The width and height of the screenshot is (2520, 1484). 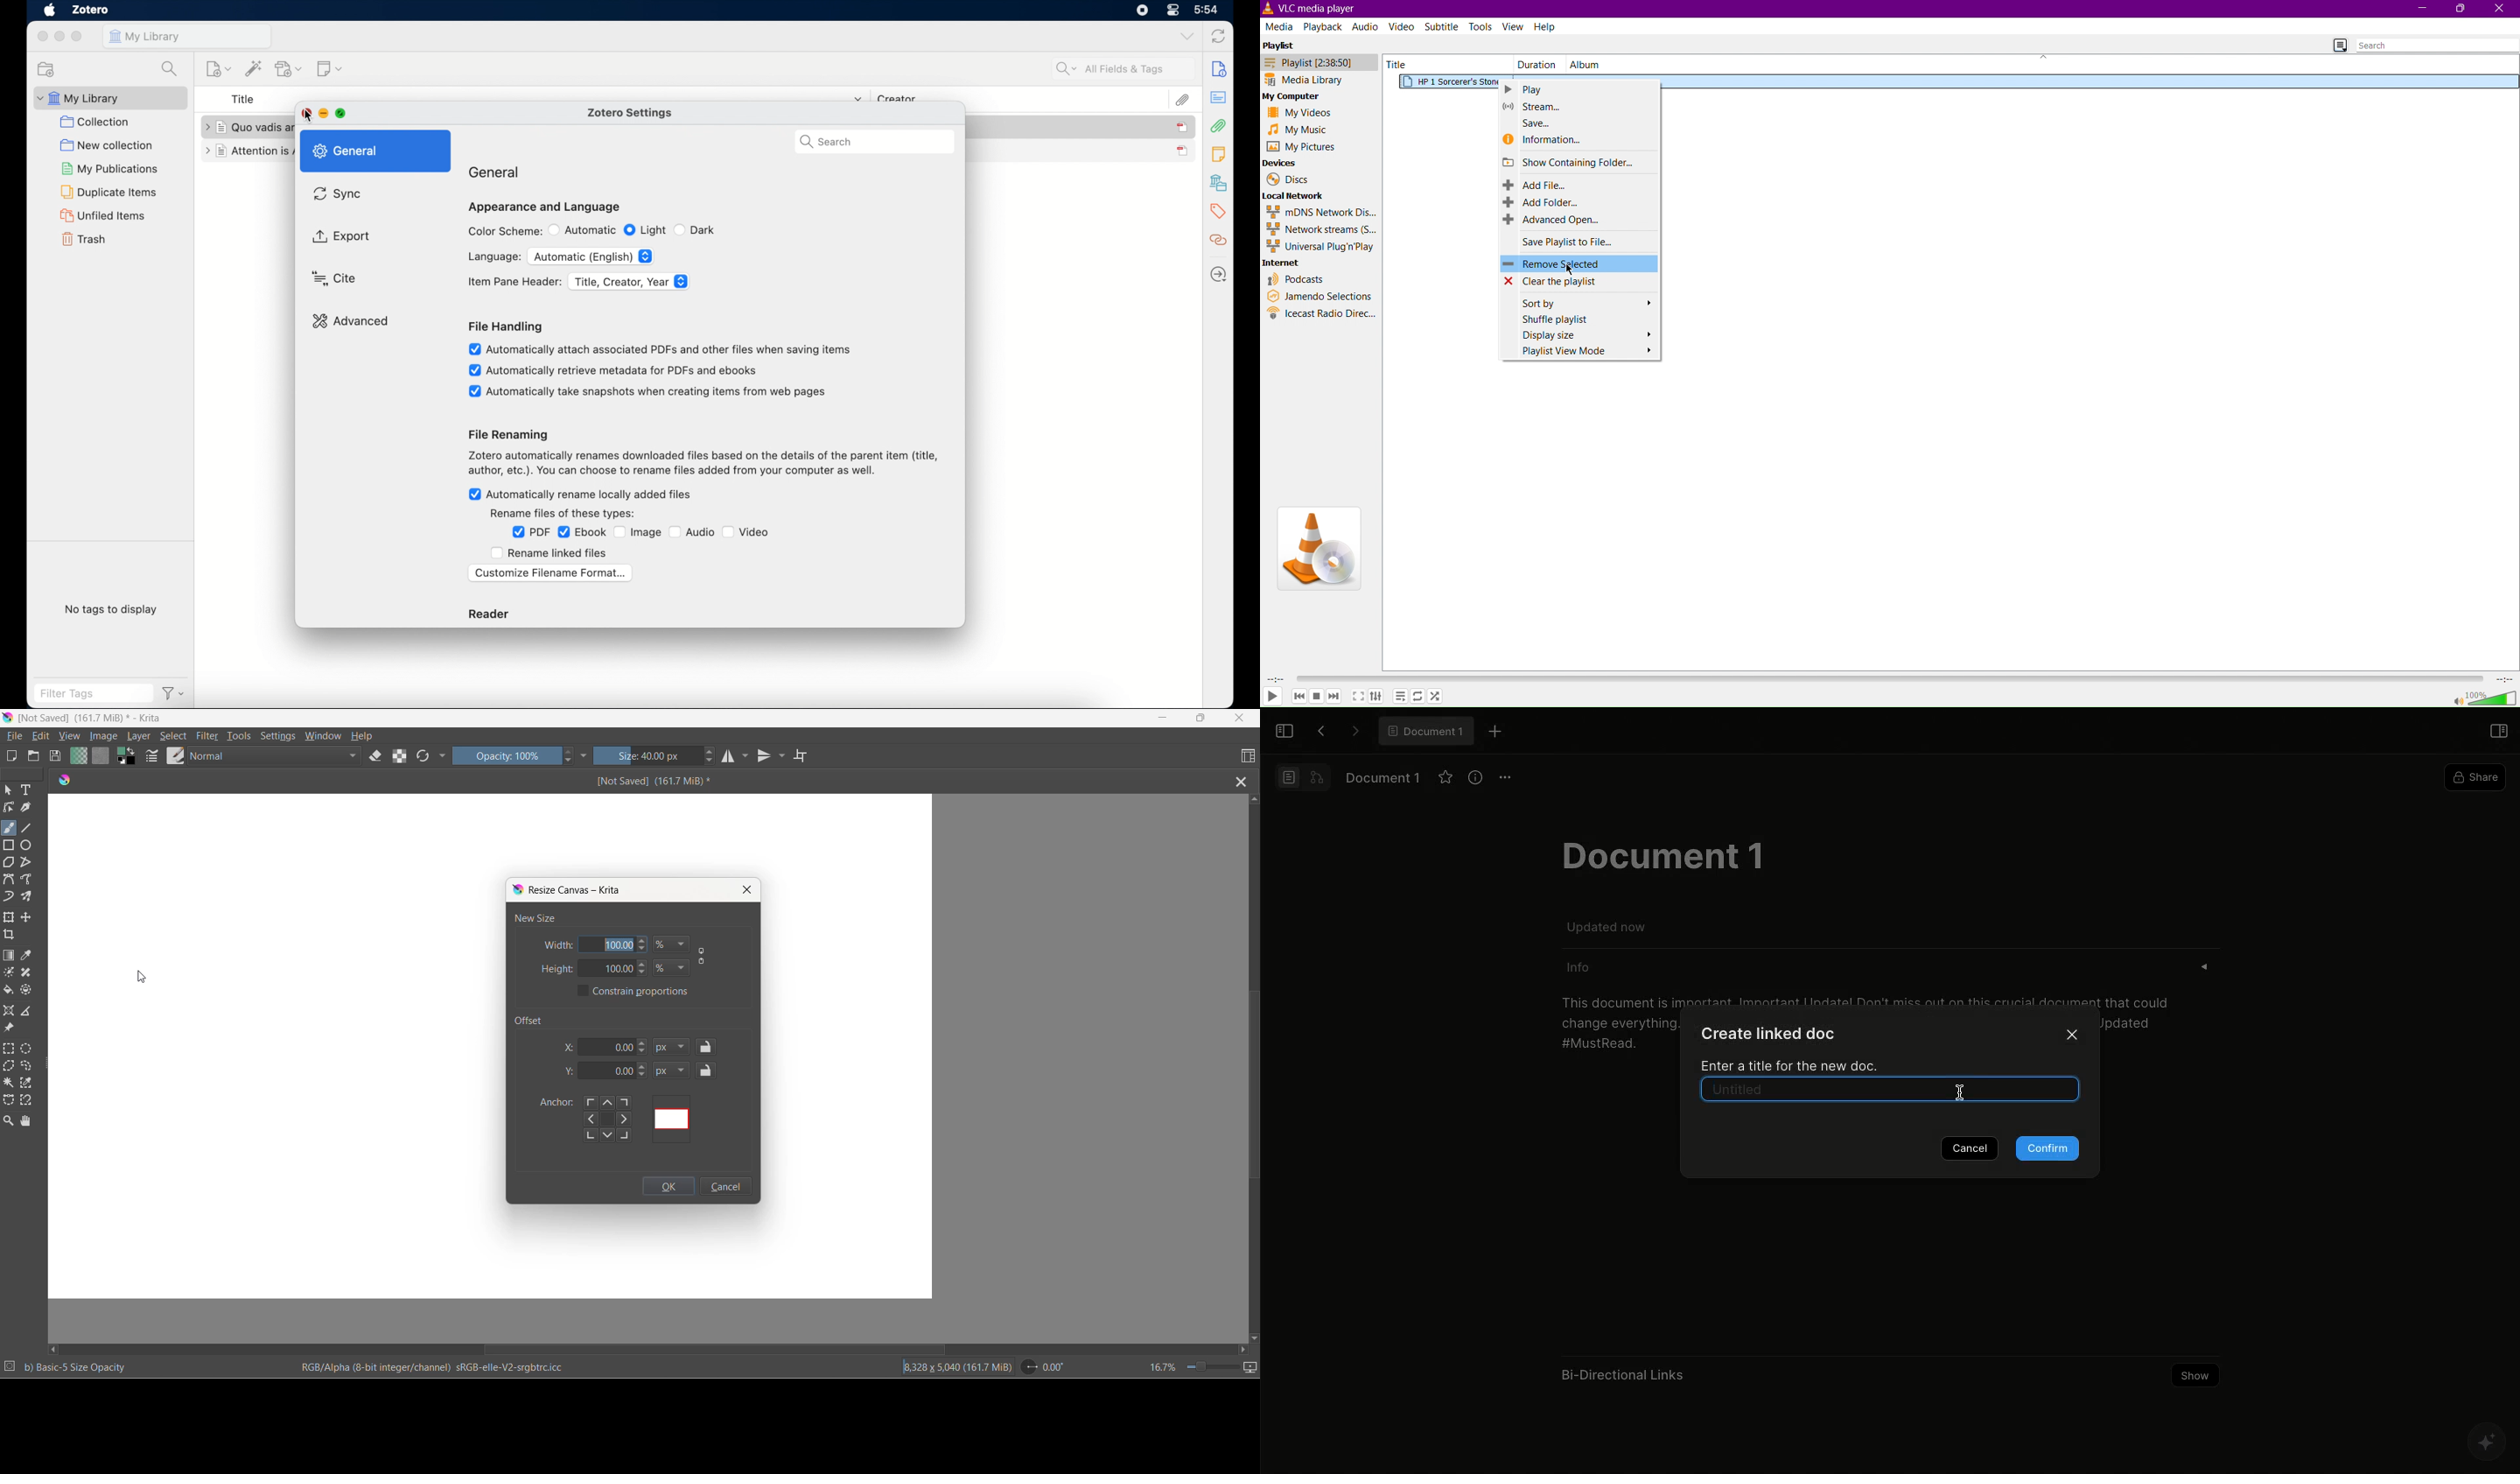 I want to click on width value type, so click(x=673, y=945).